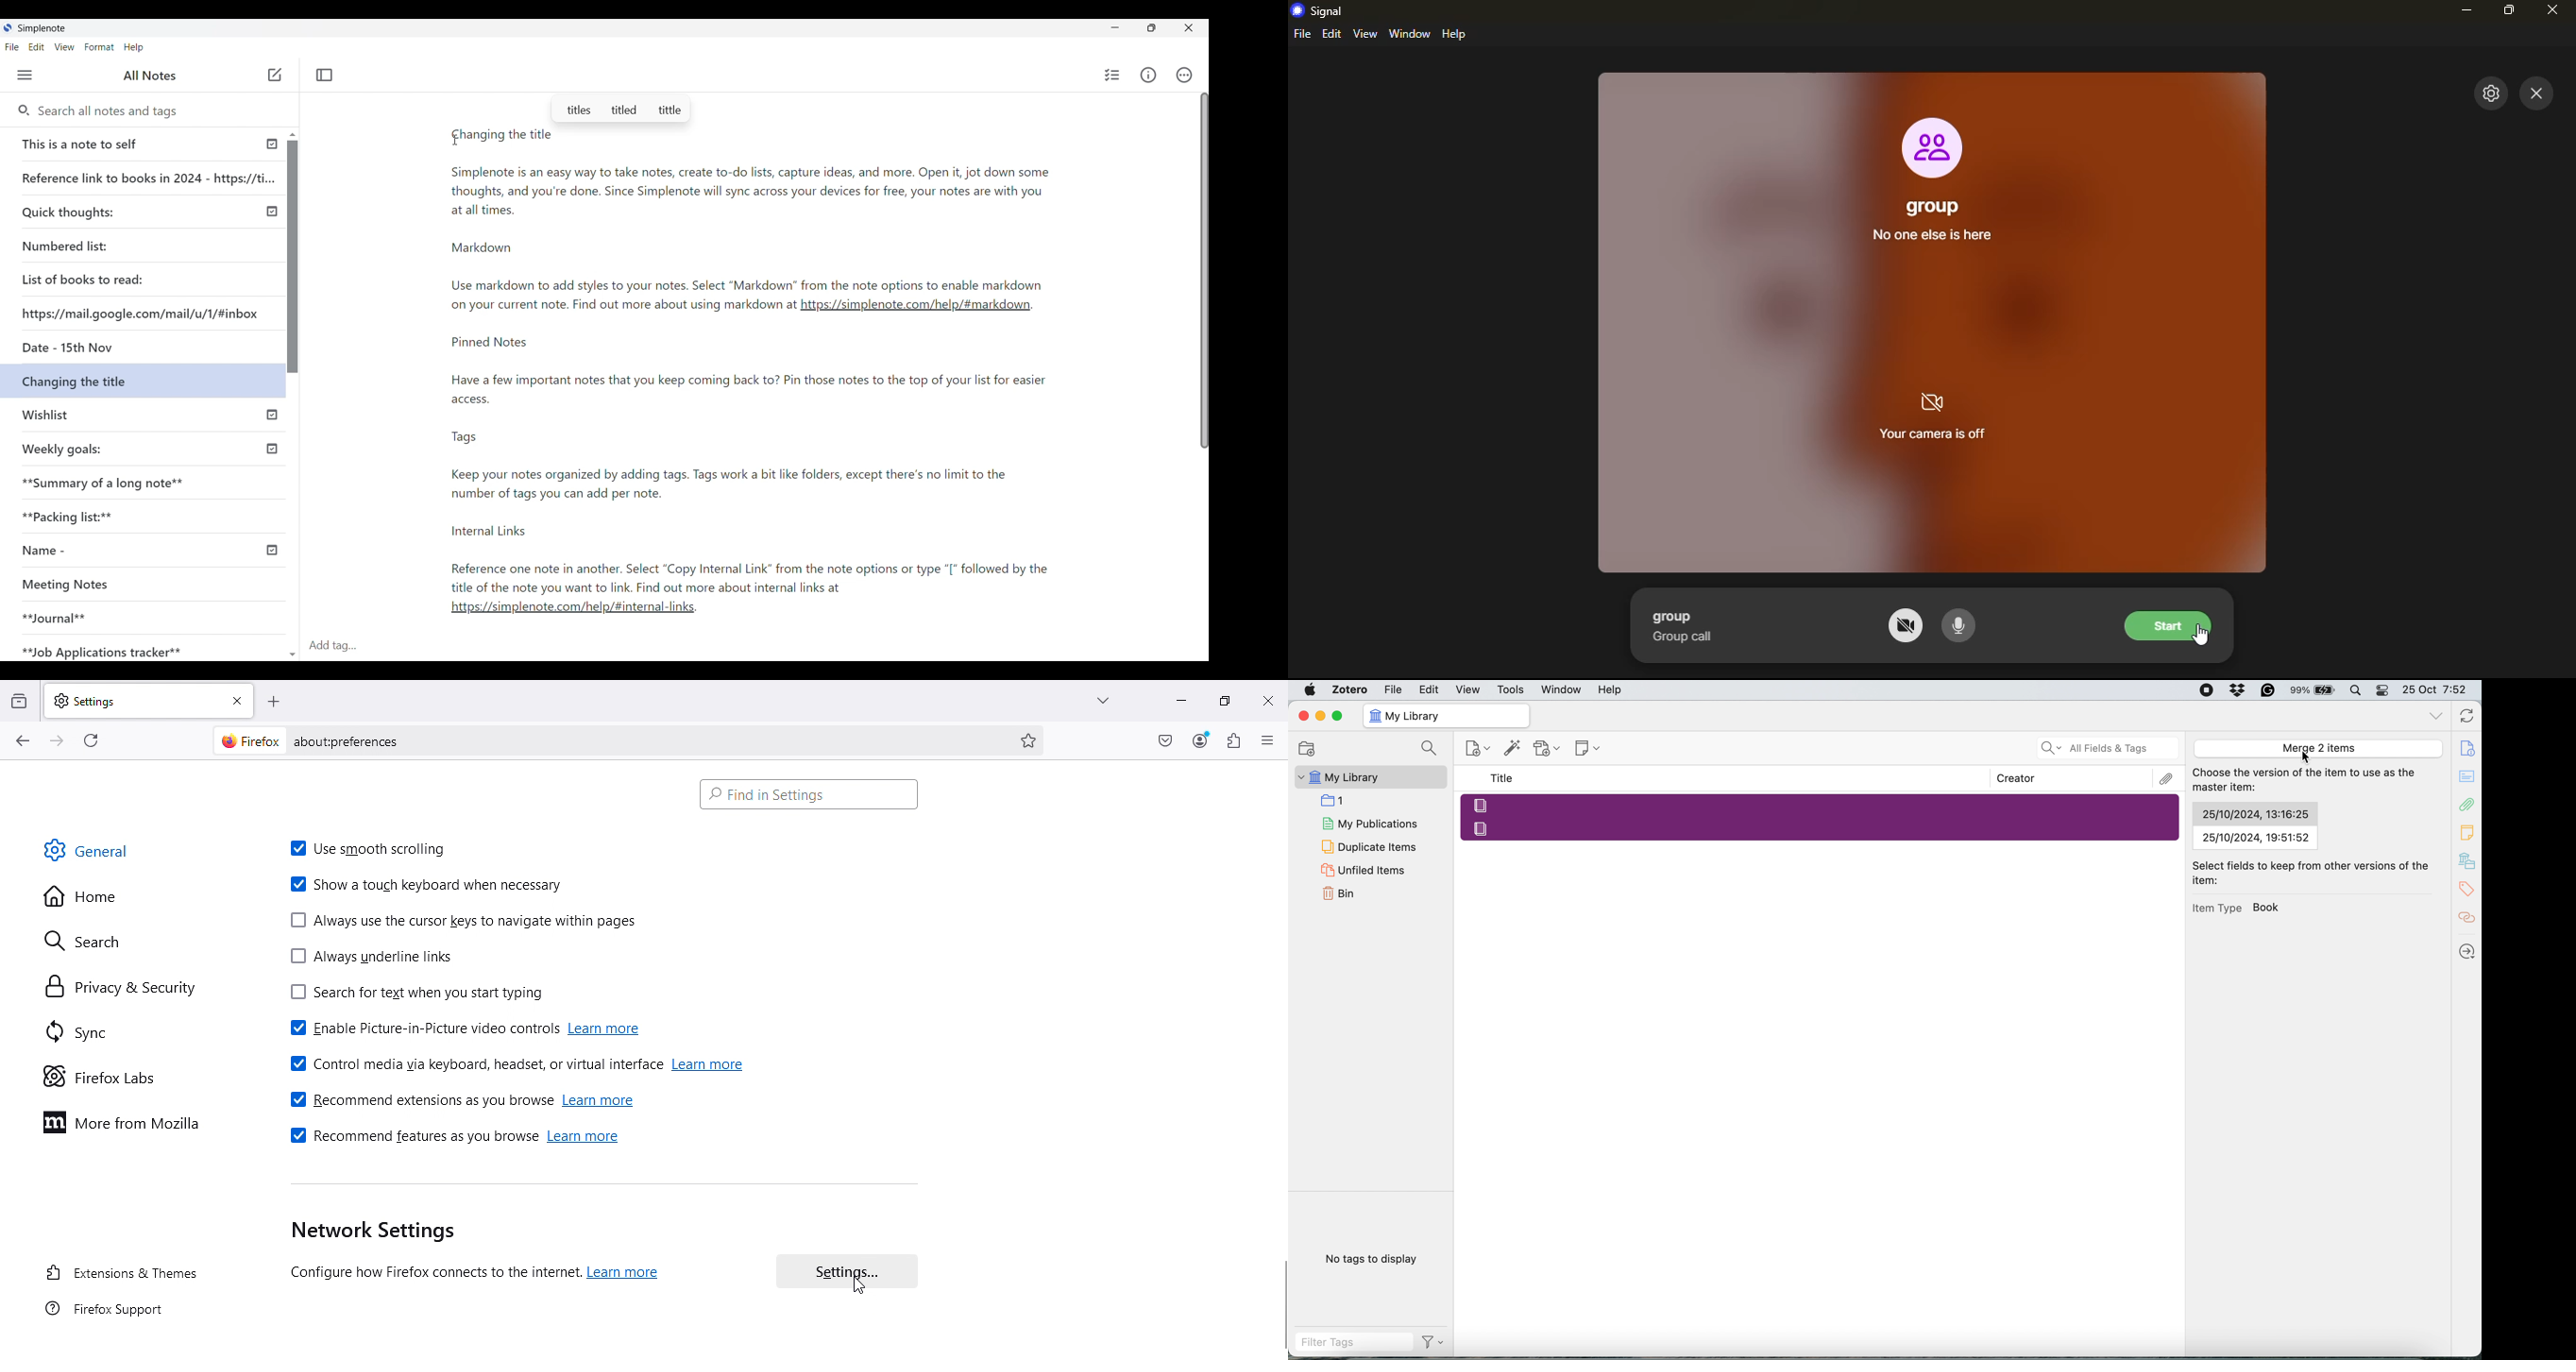 The width and height of the screenshot is (2576, 1372). I want to click on Show interface in smaller tab, so click(1151, 28).